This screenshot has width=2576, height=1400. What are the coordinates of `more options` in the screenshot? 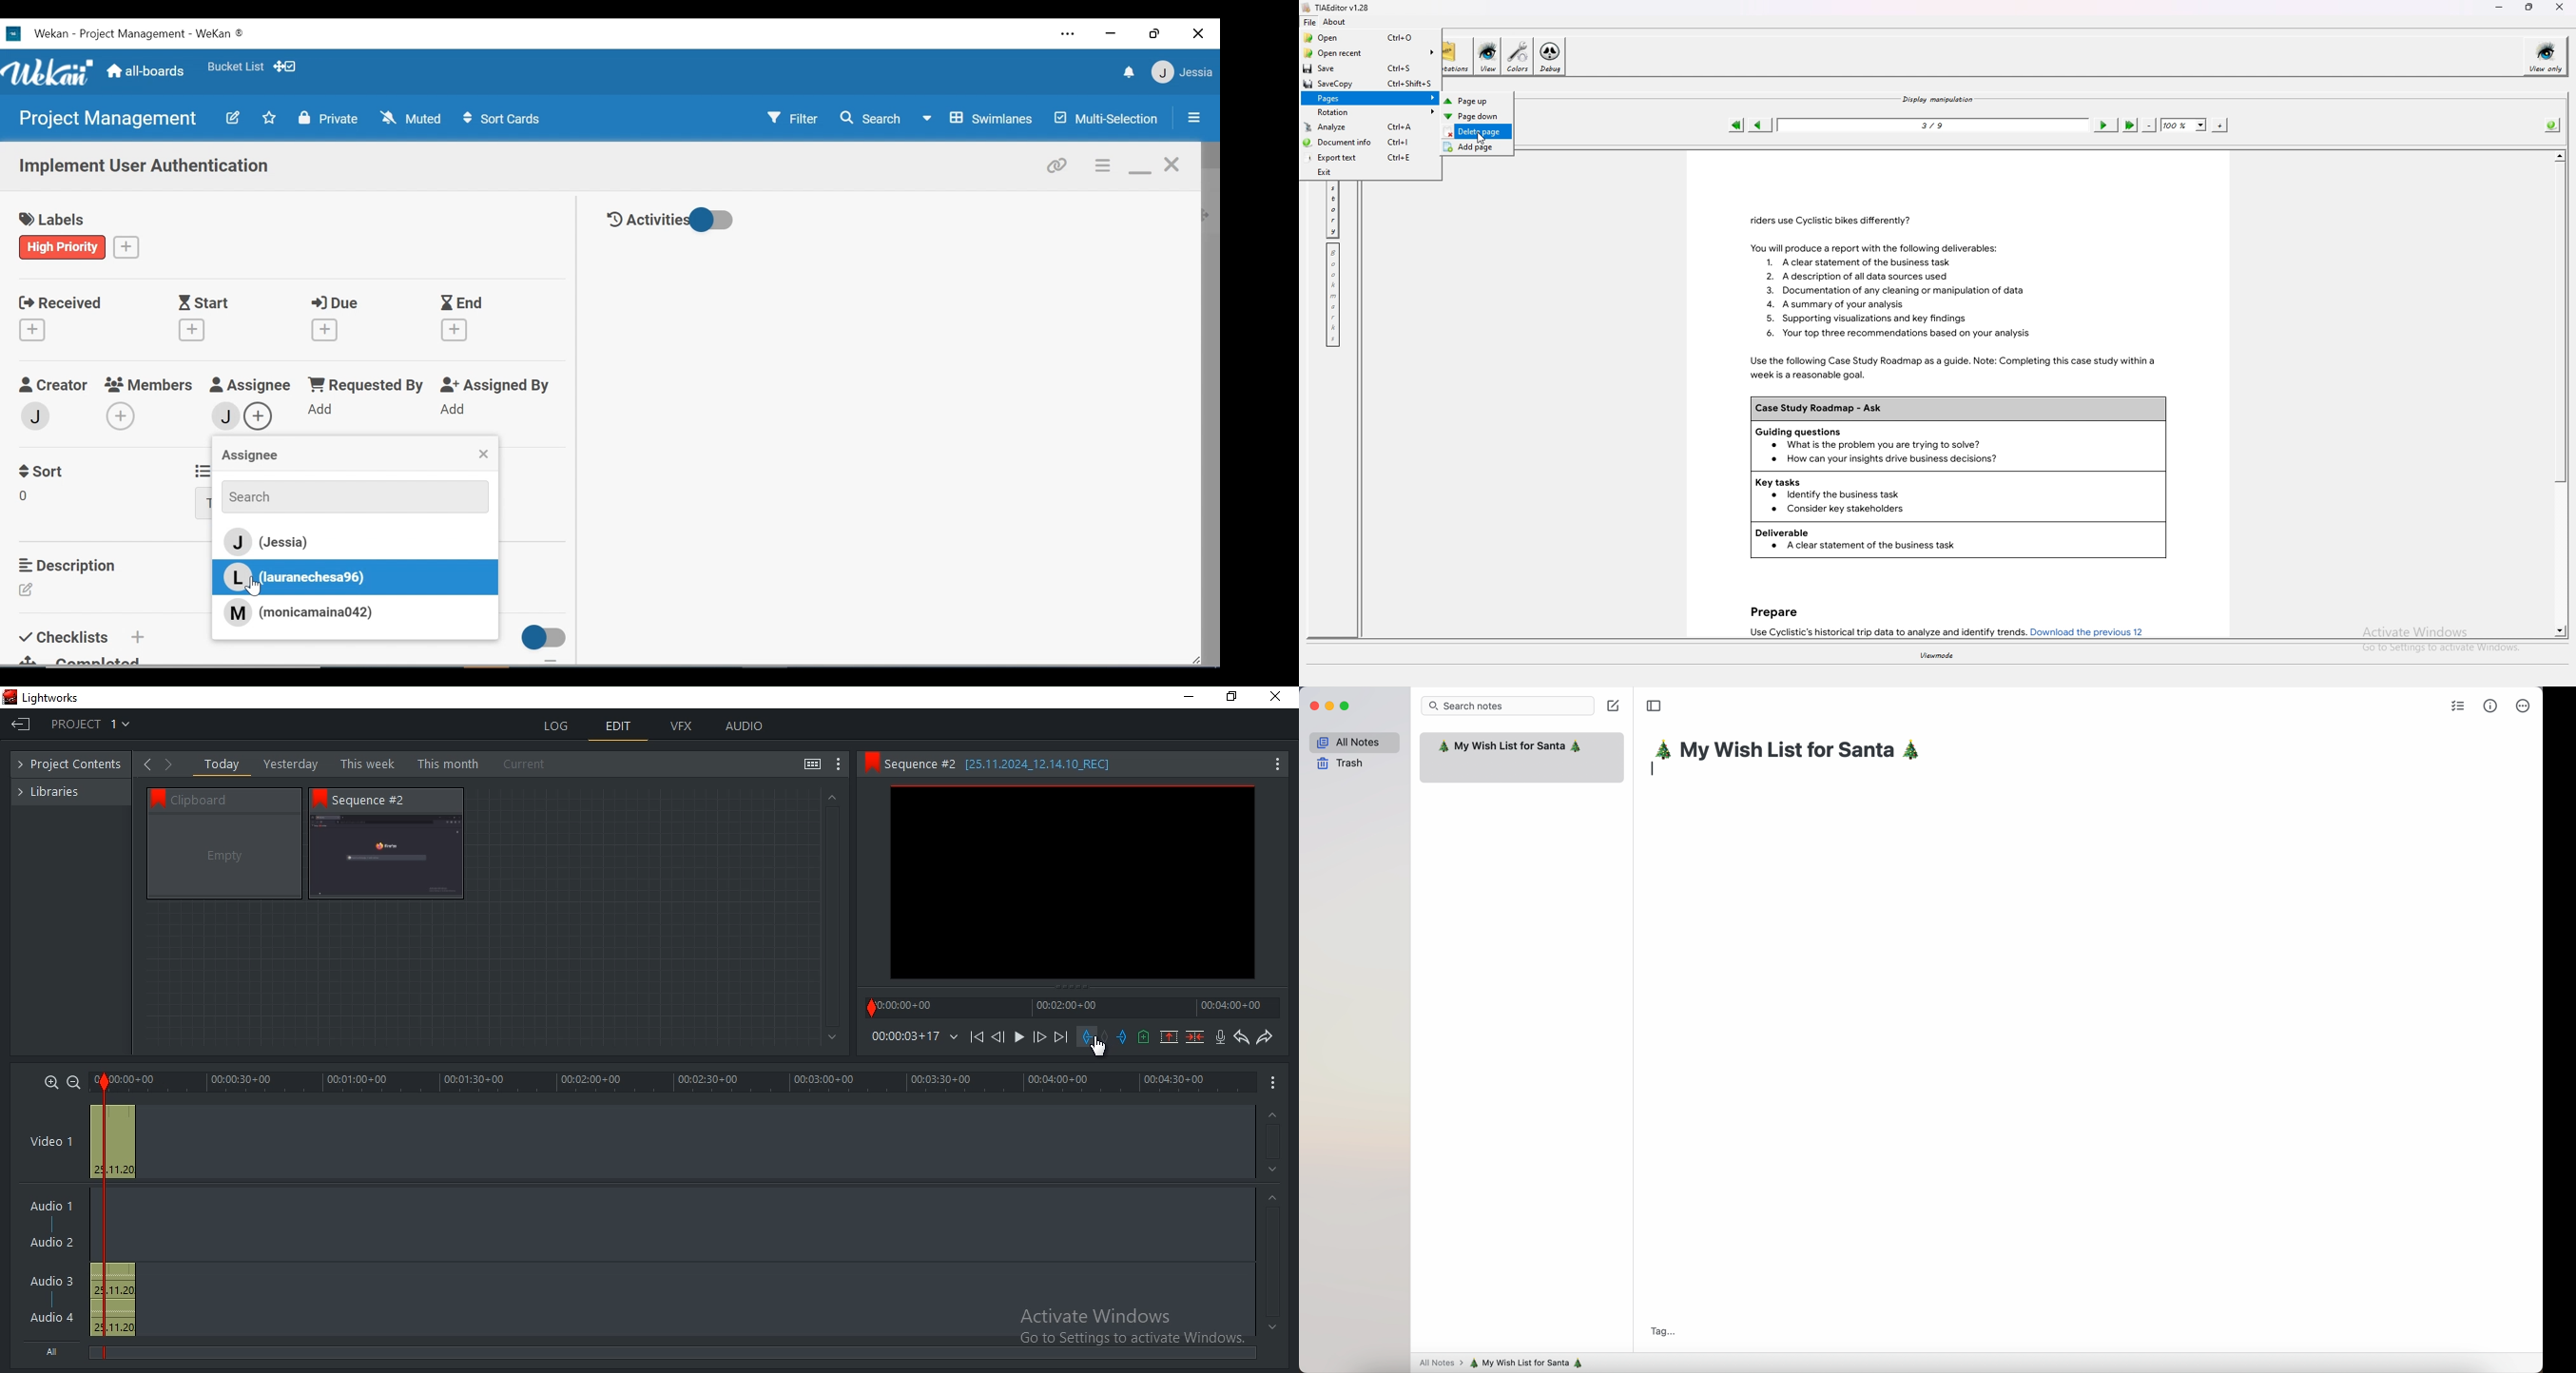 It's located at (2523, 705).